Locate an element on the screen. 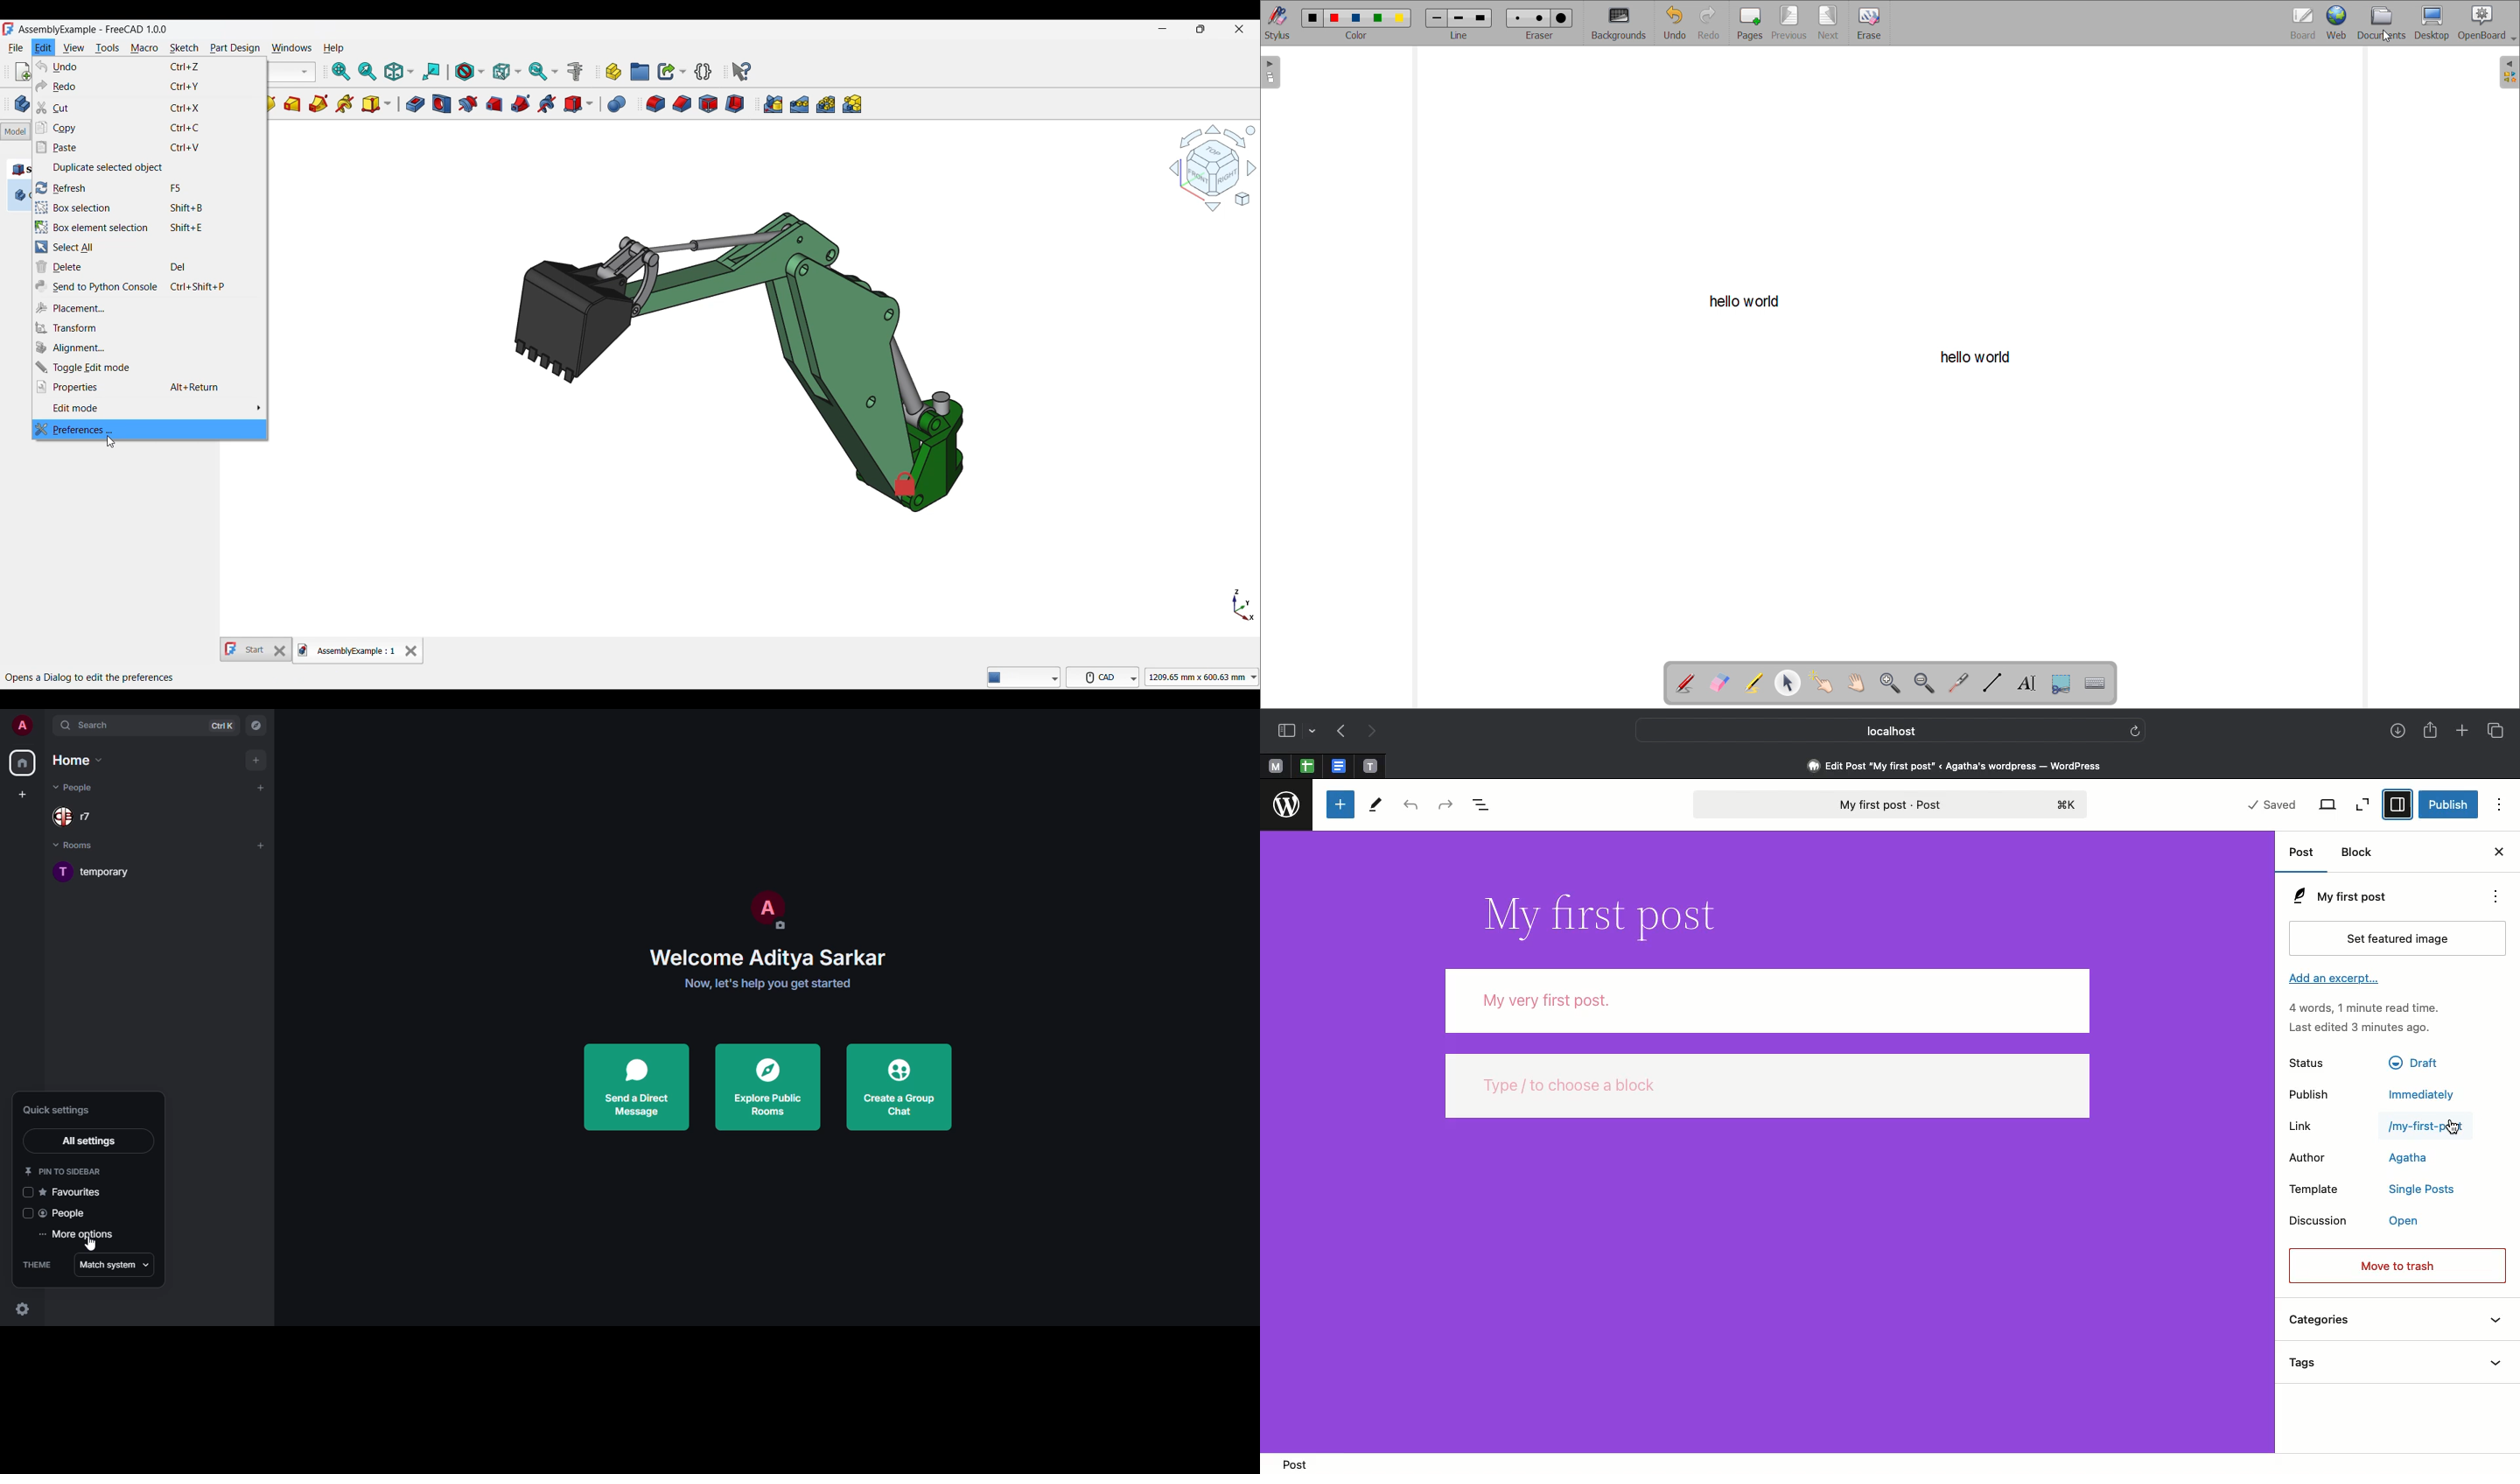 This screenshot has width=2520, height=1484. Thickness is located at coordinates (734, 104).